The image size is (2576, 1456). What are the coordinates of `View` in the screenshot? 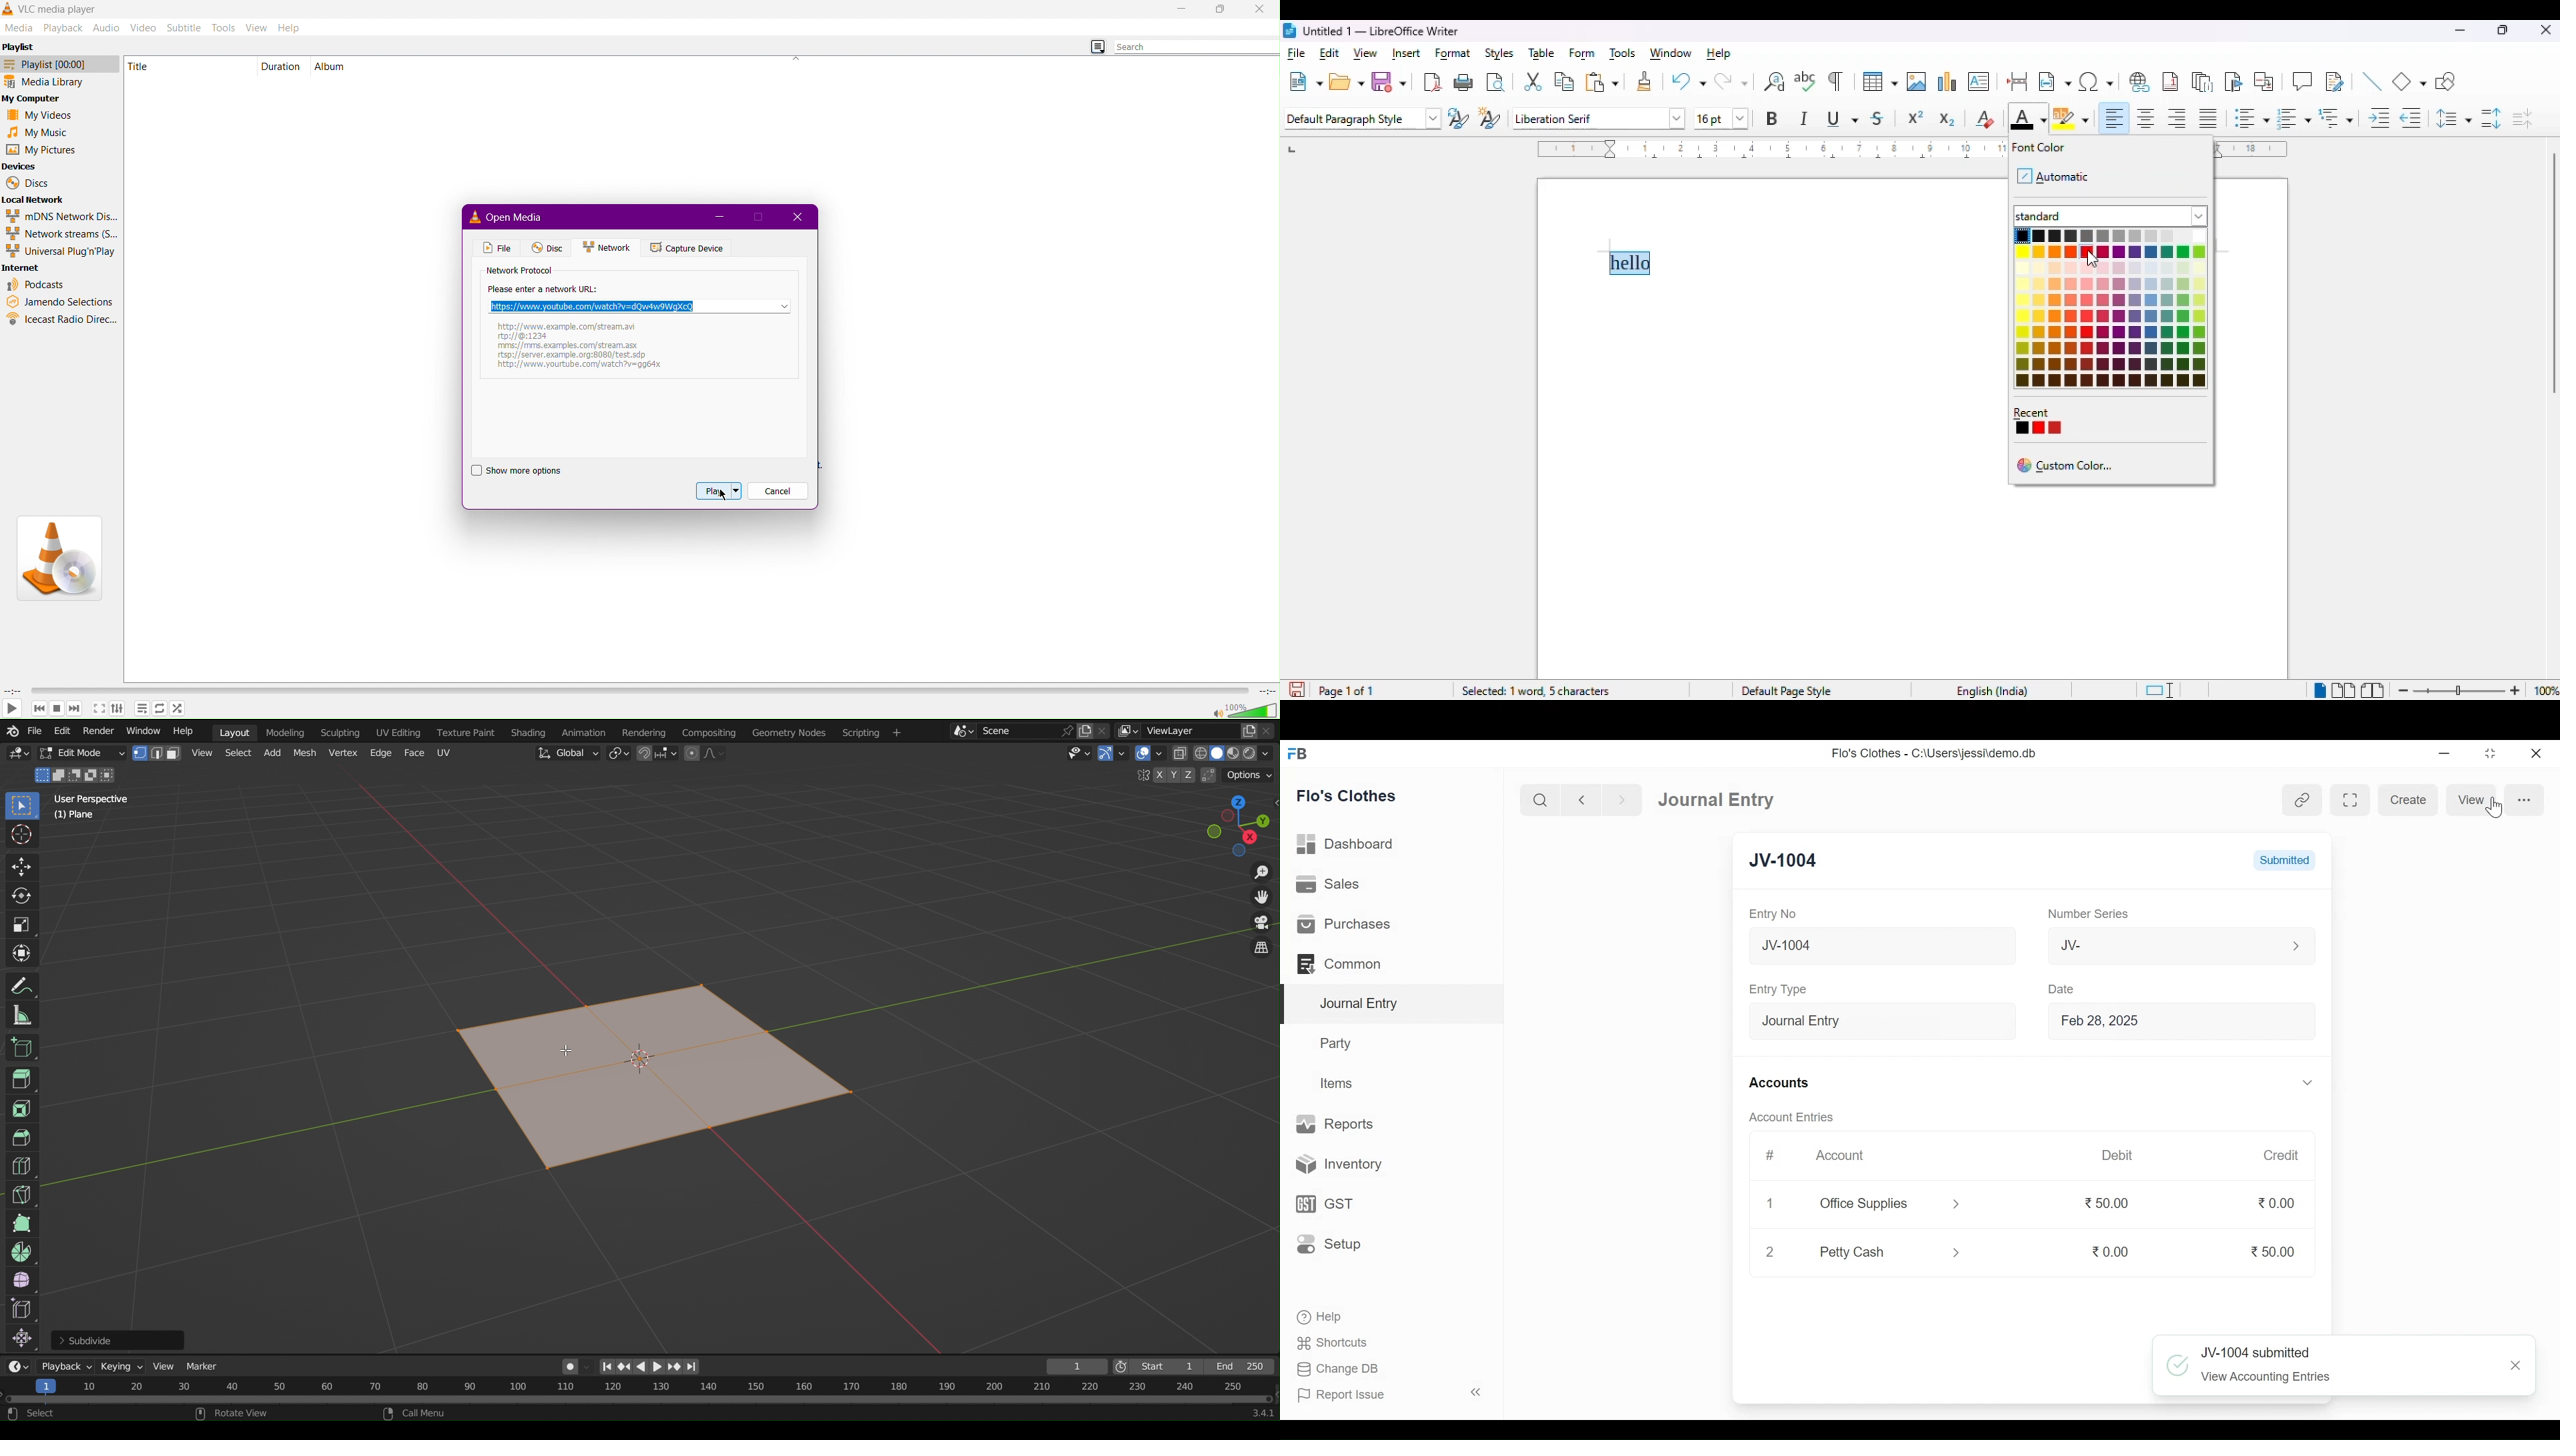 It's located at (256, 28).